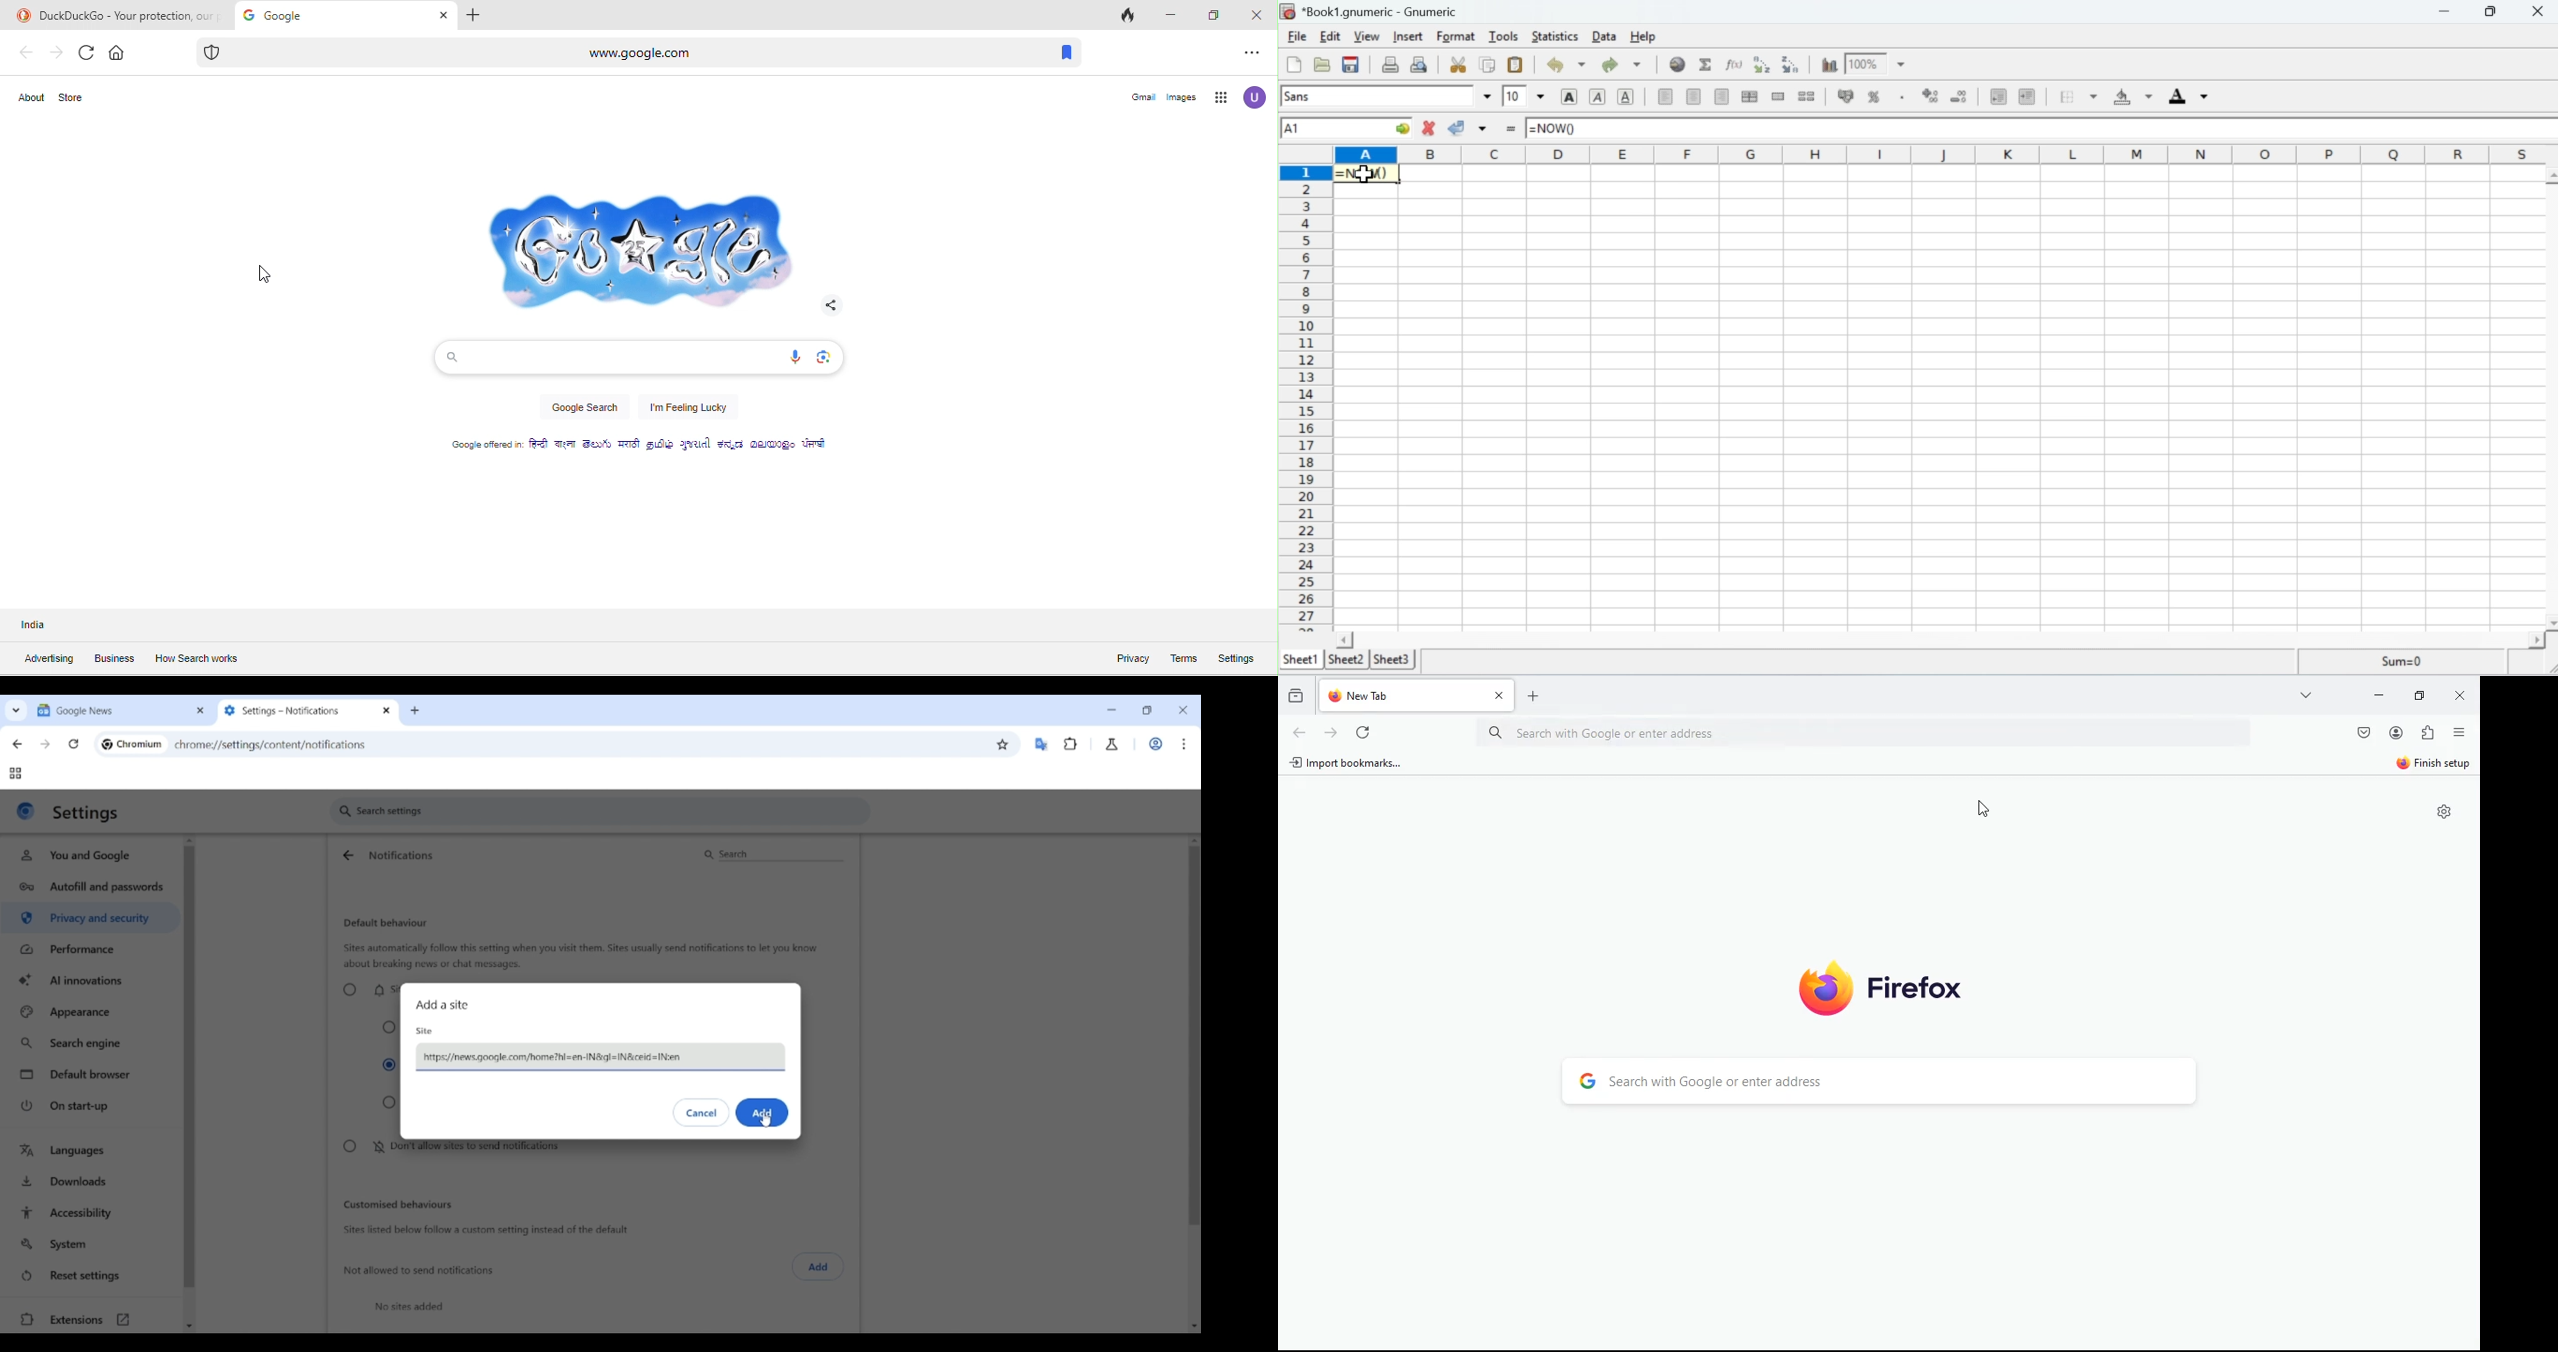  I want to click on Vertical slide bar, so click(1195, 974).